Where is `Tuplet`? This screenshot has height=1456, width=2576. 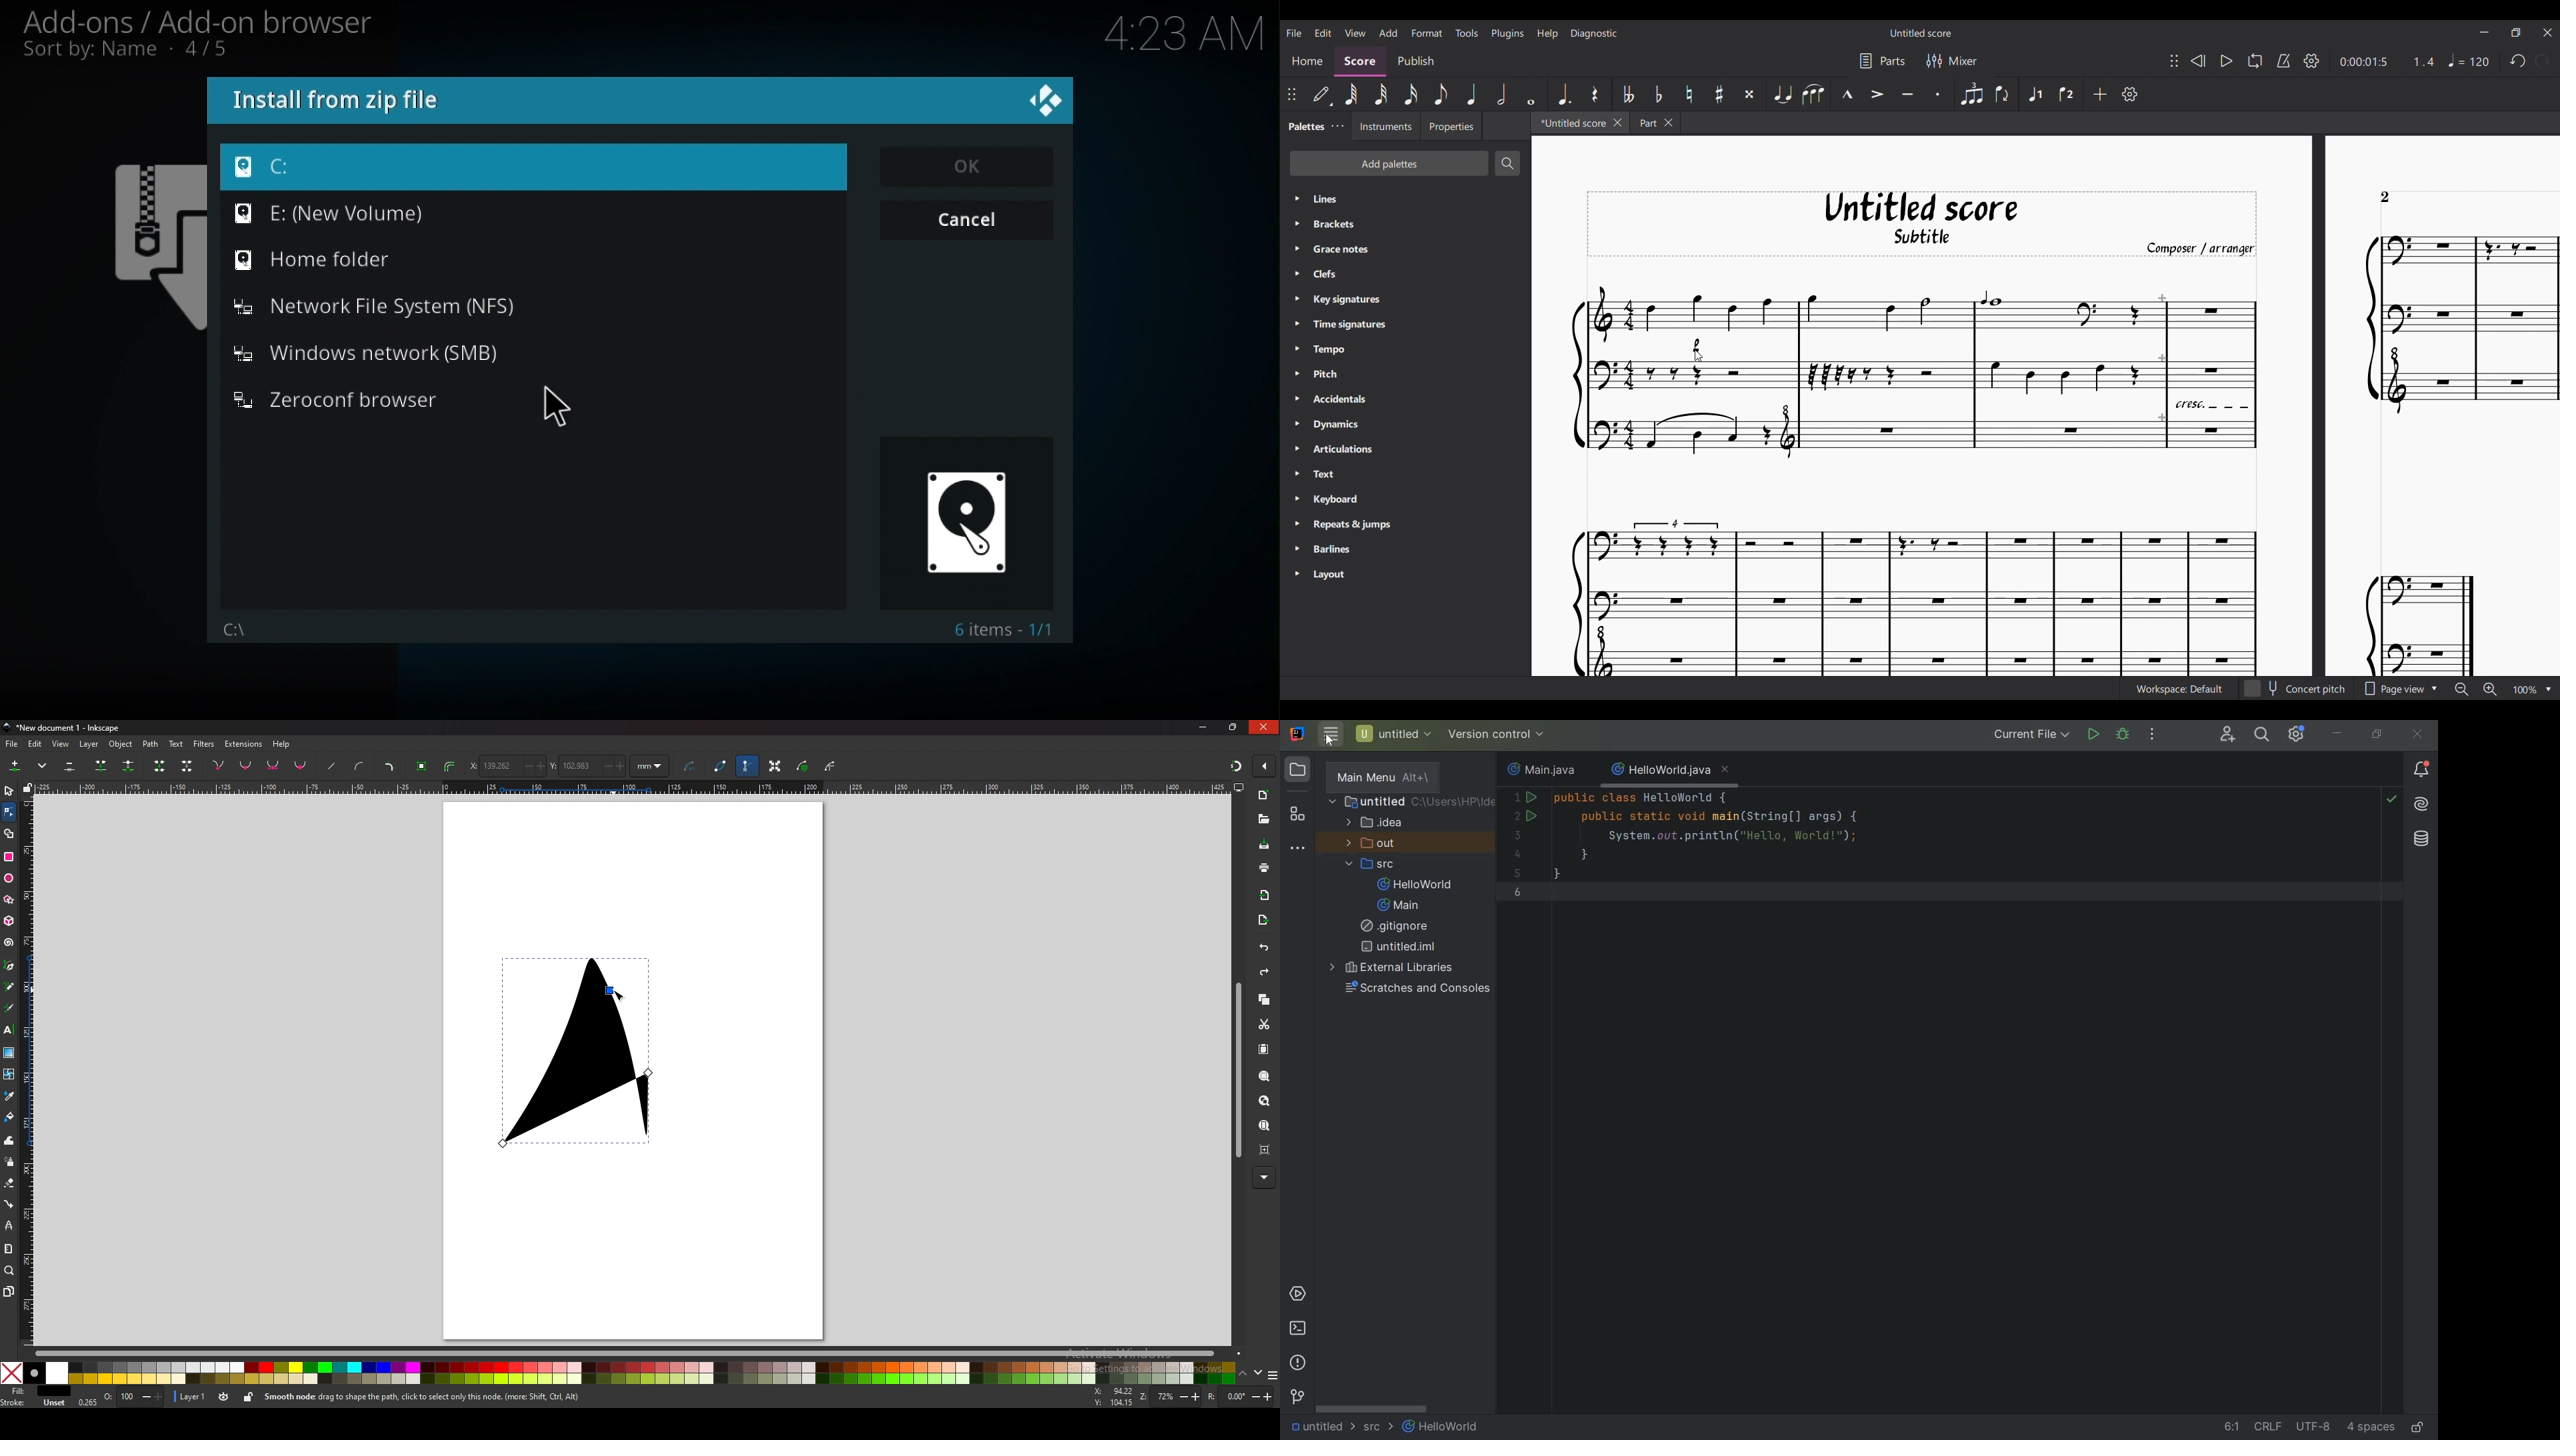 Tuplet is located at coordinates (1971, 94).